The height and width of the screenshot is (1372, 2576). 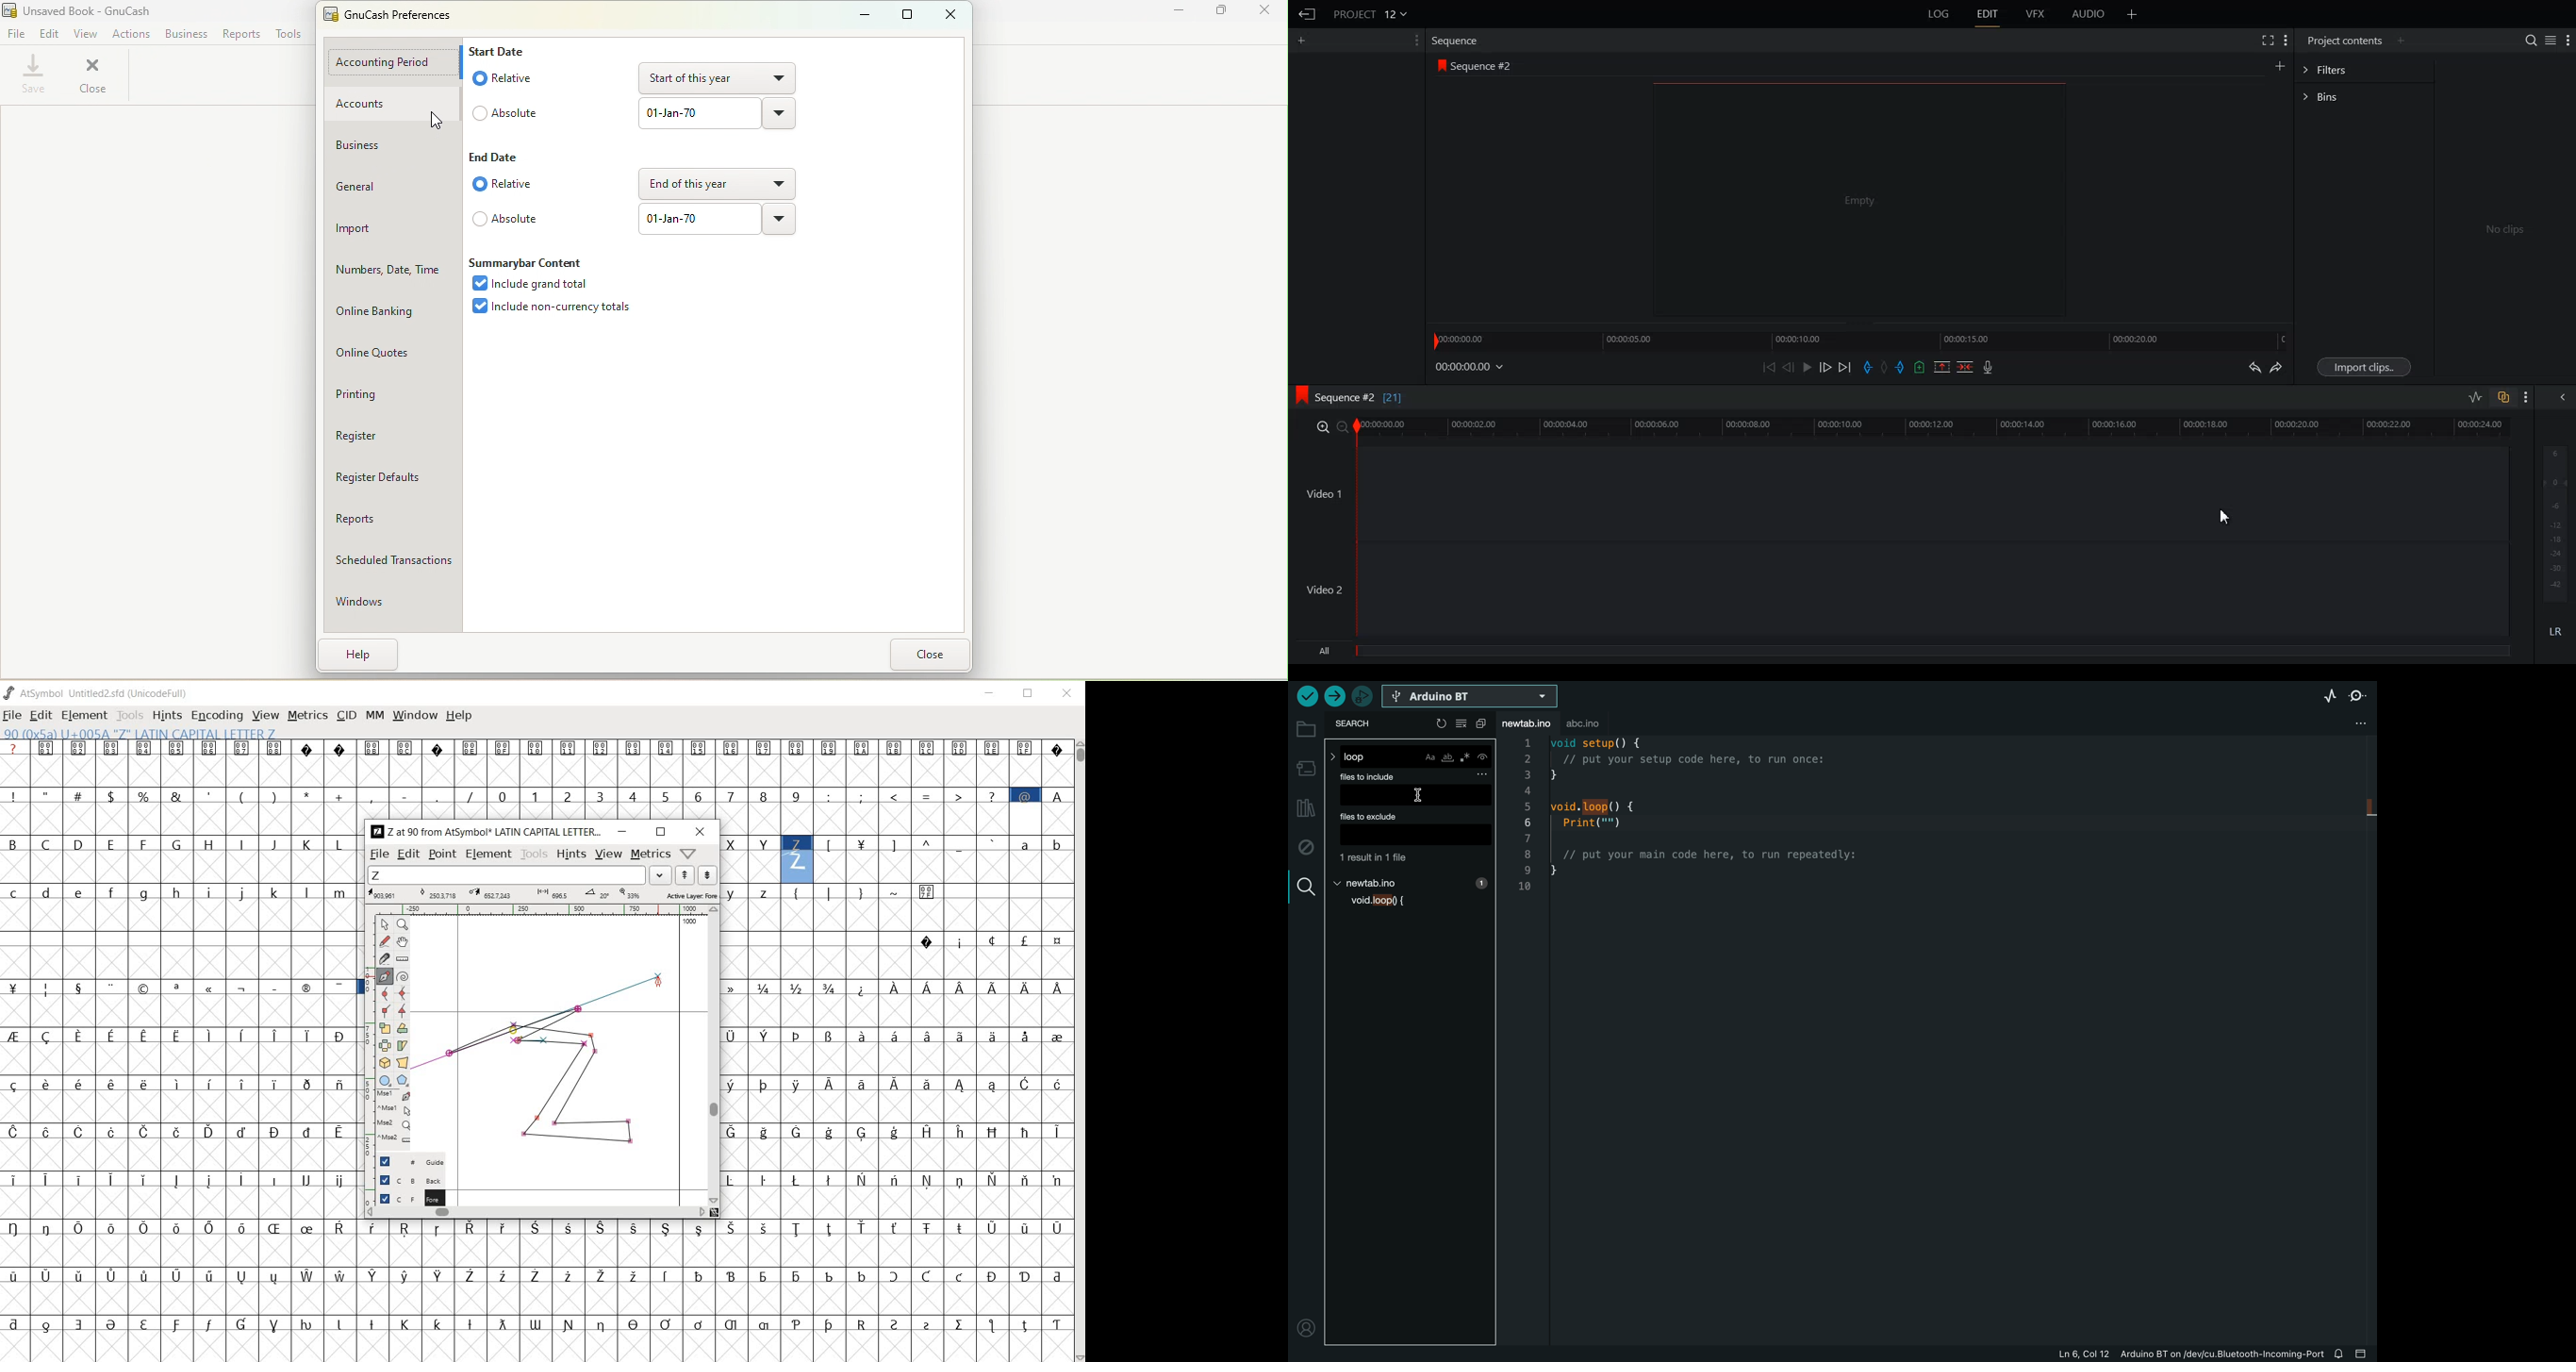 What do you see at coordinates (131, 714) in the screenshot?
I see `tools` at bounding box center [131, 714].